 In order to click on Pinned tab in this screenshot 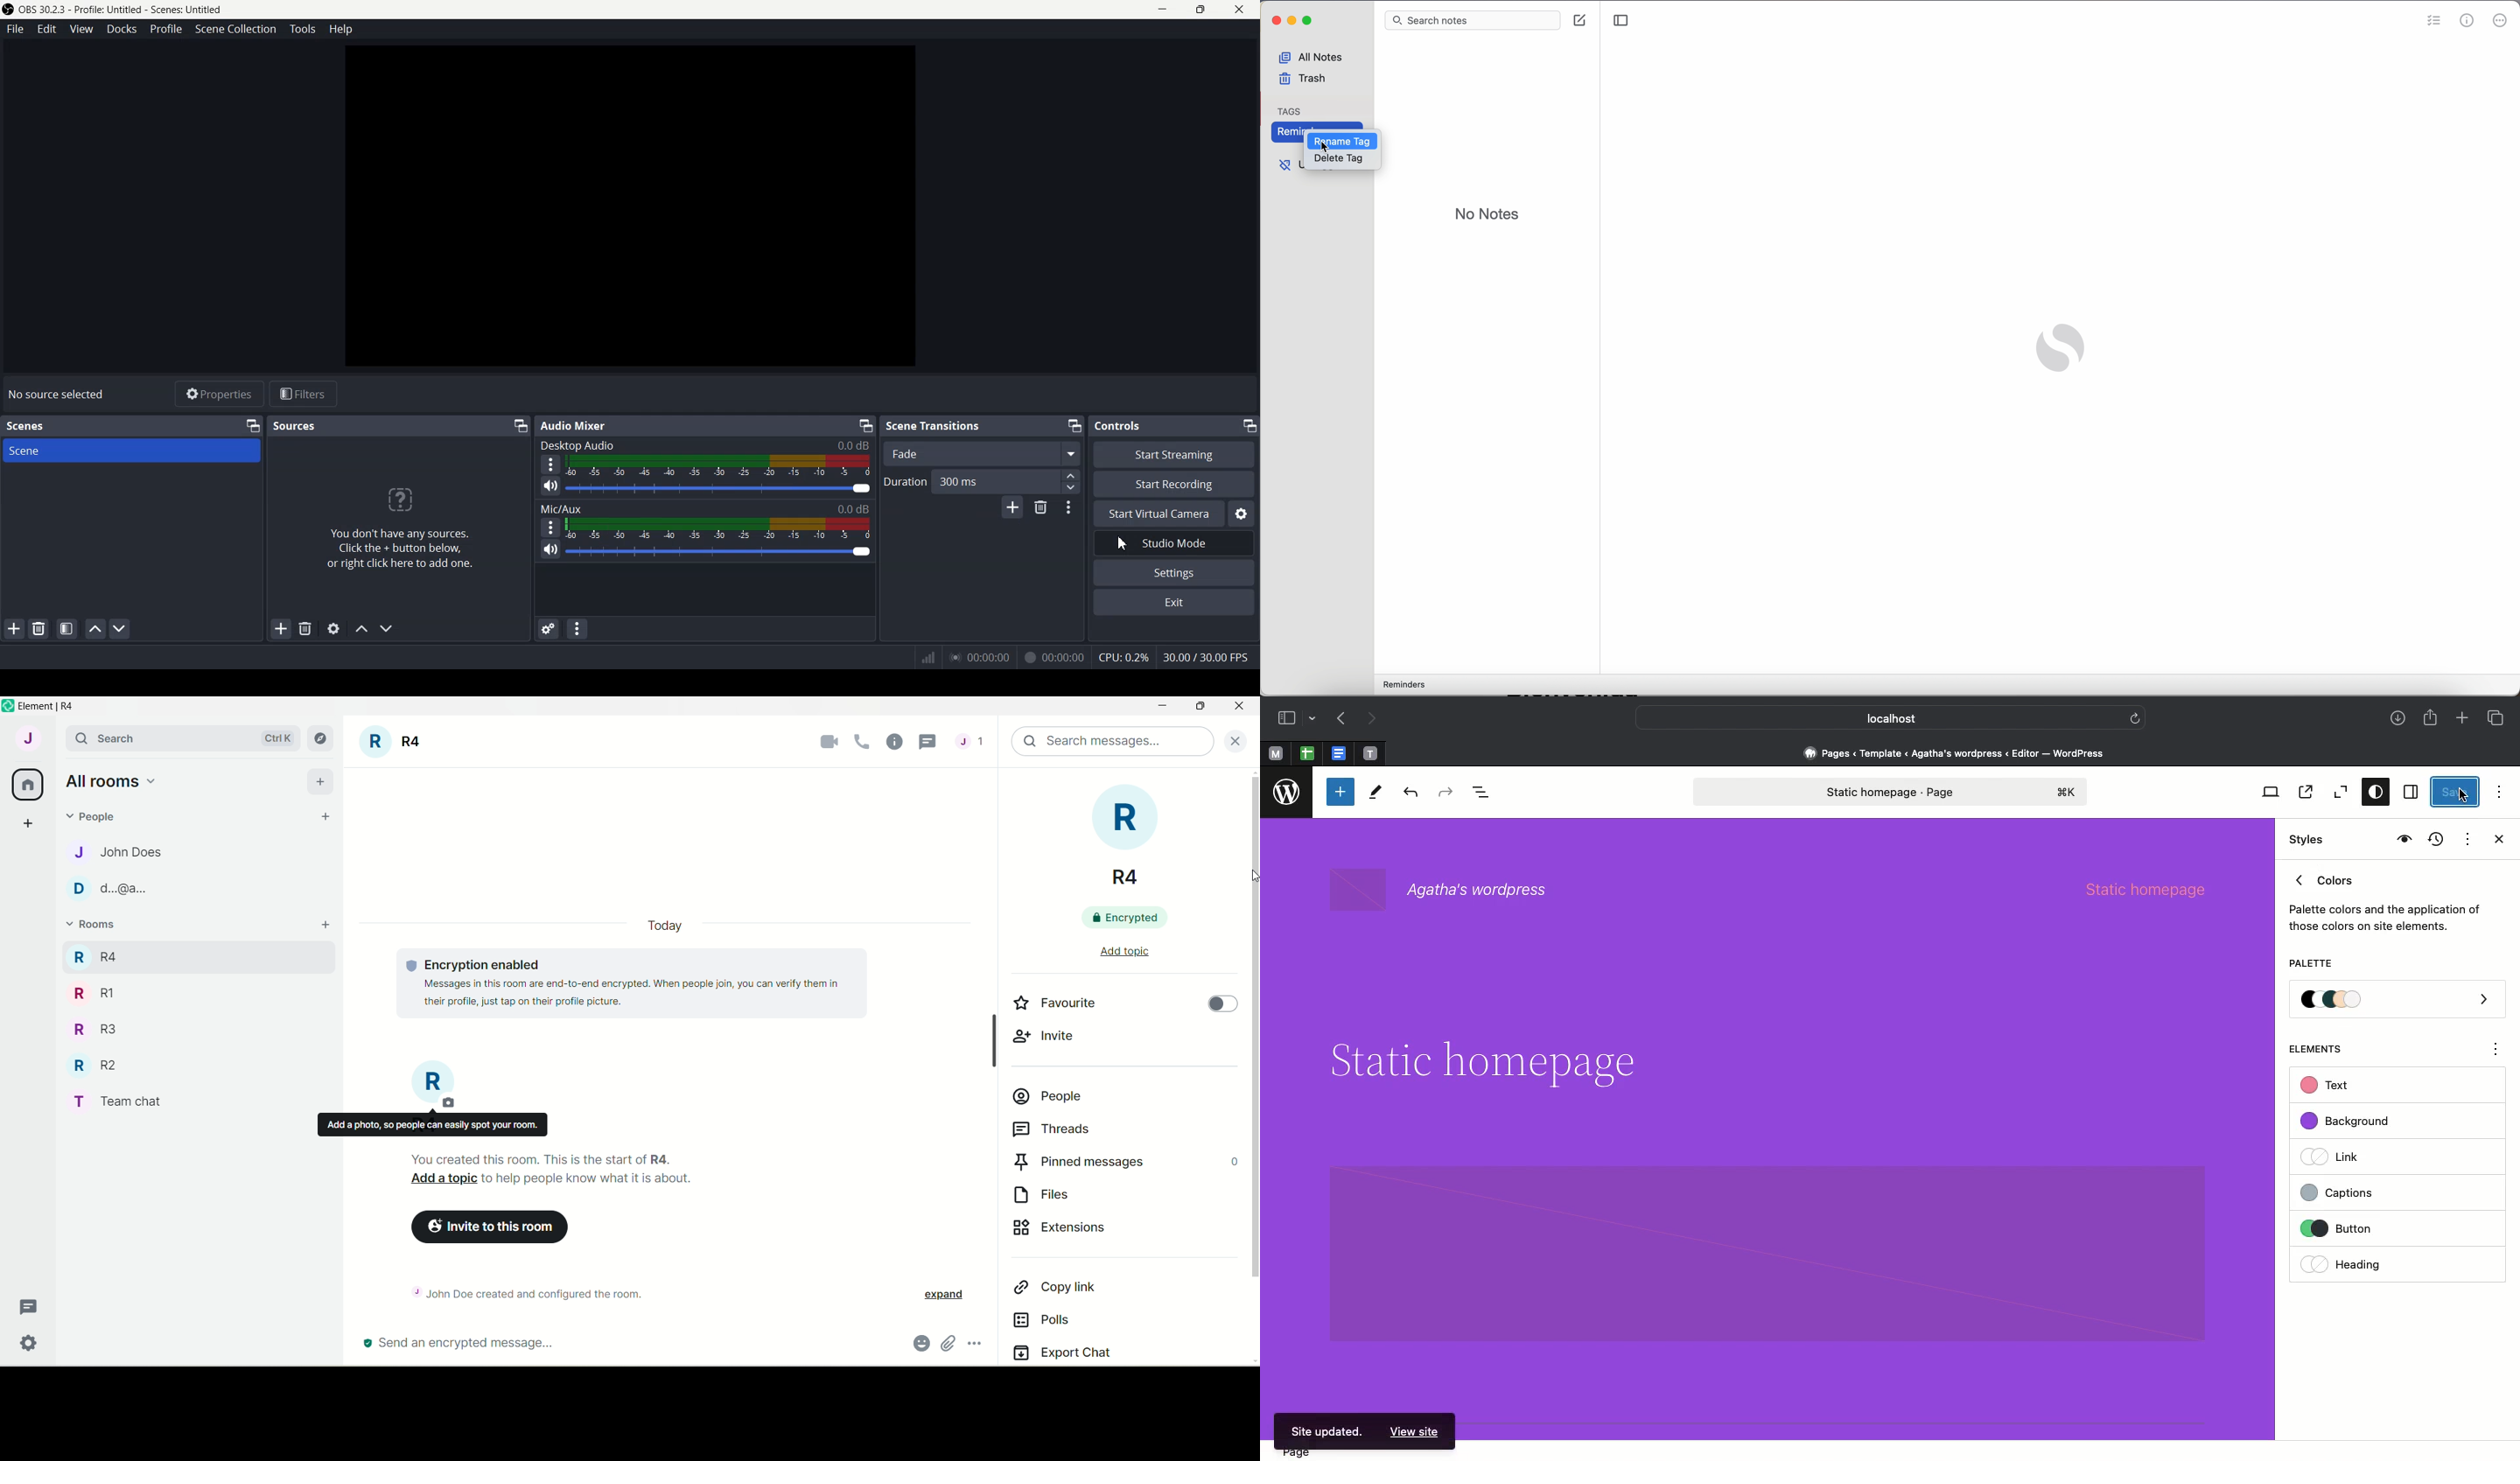, I will do `click(1275, 754)`.